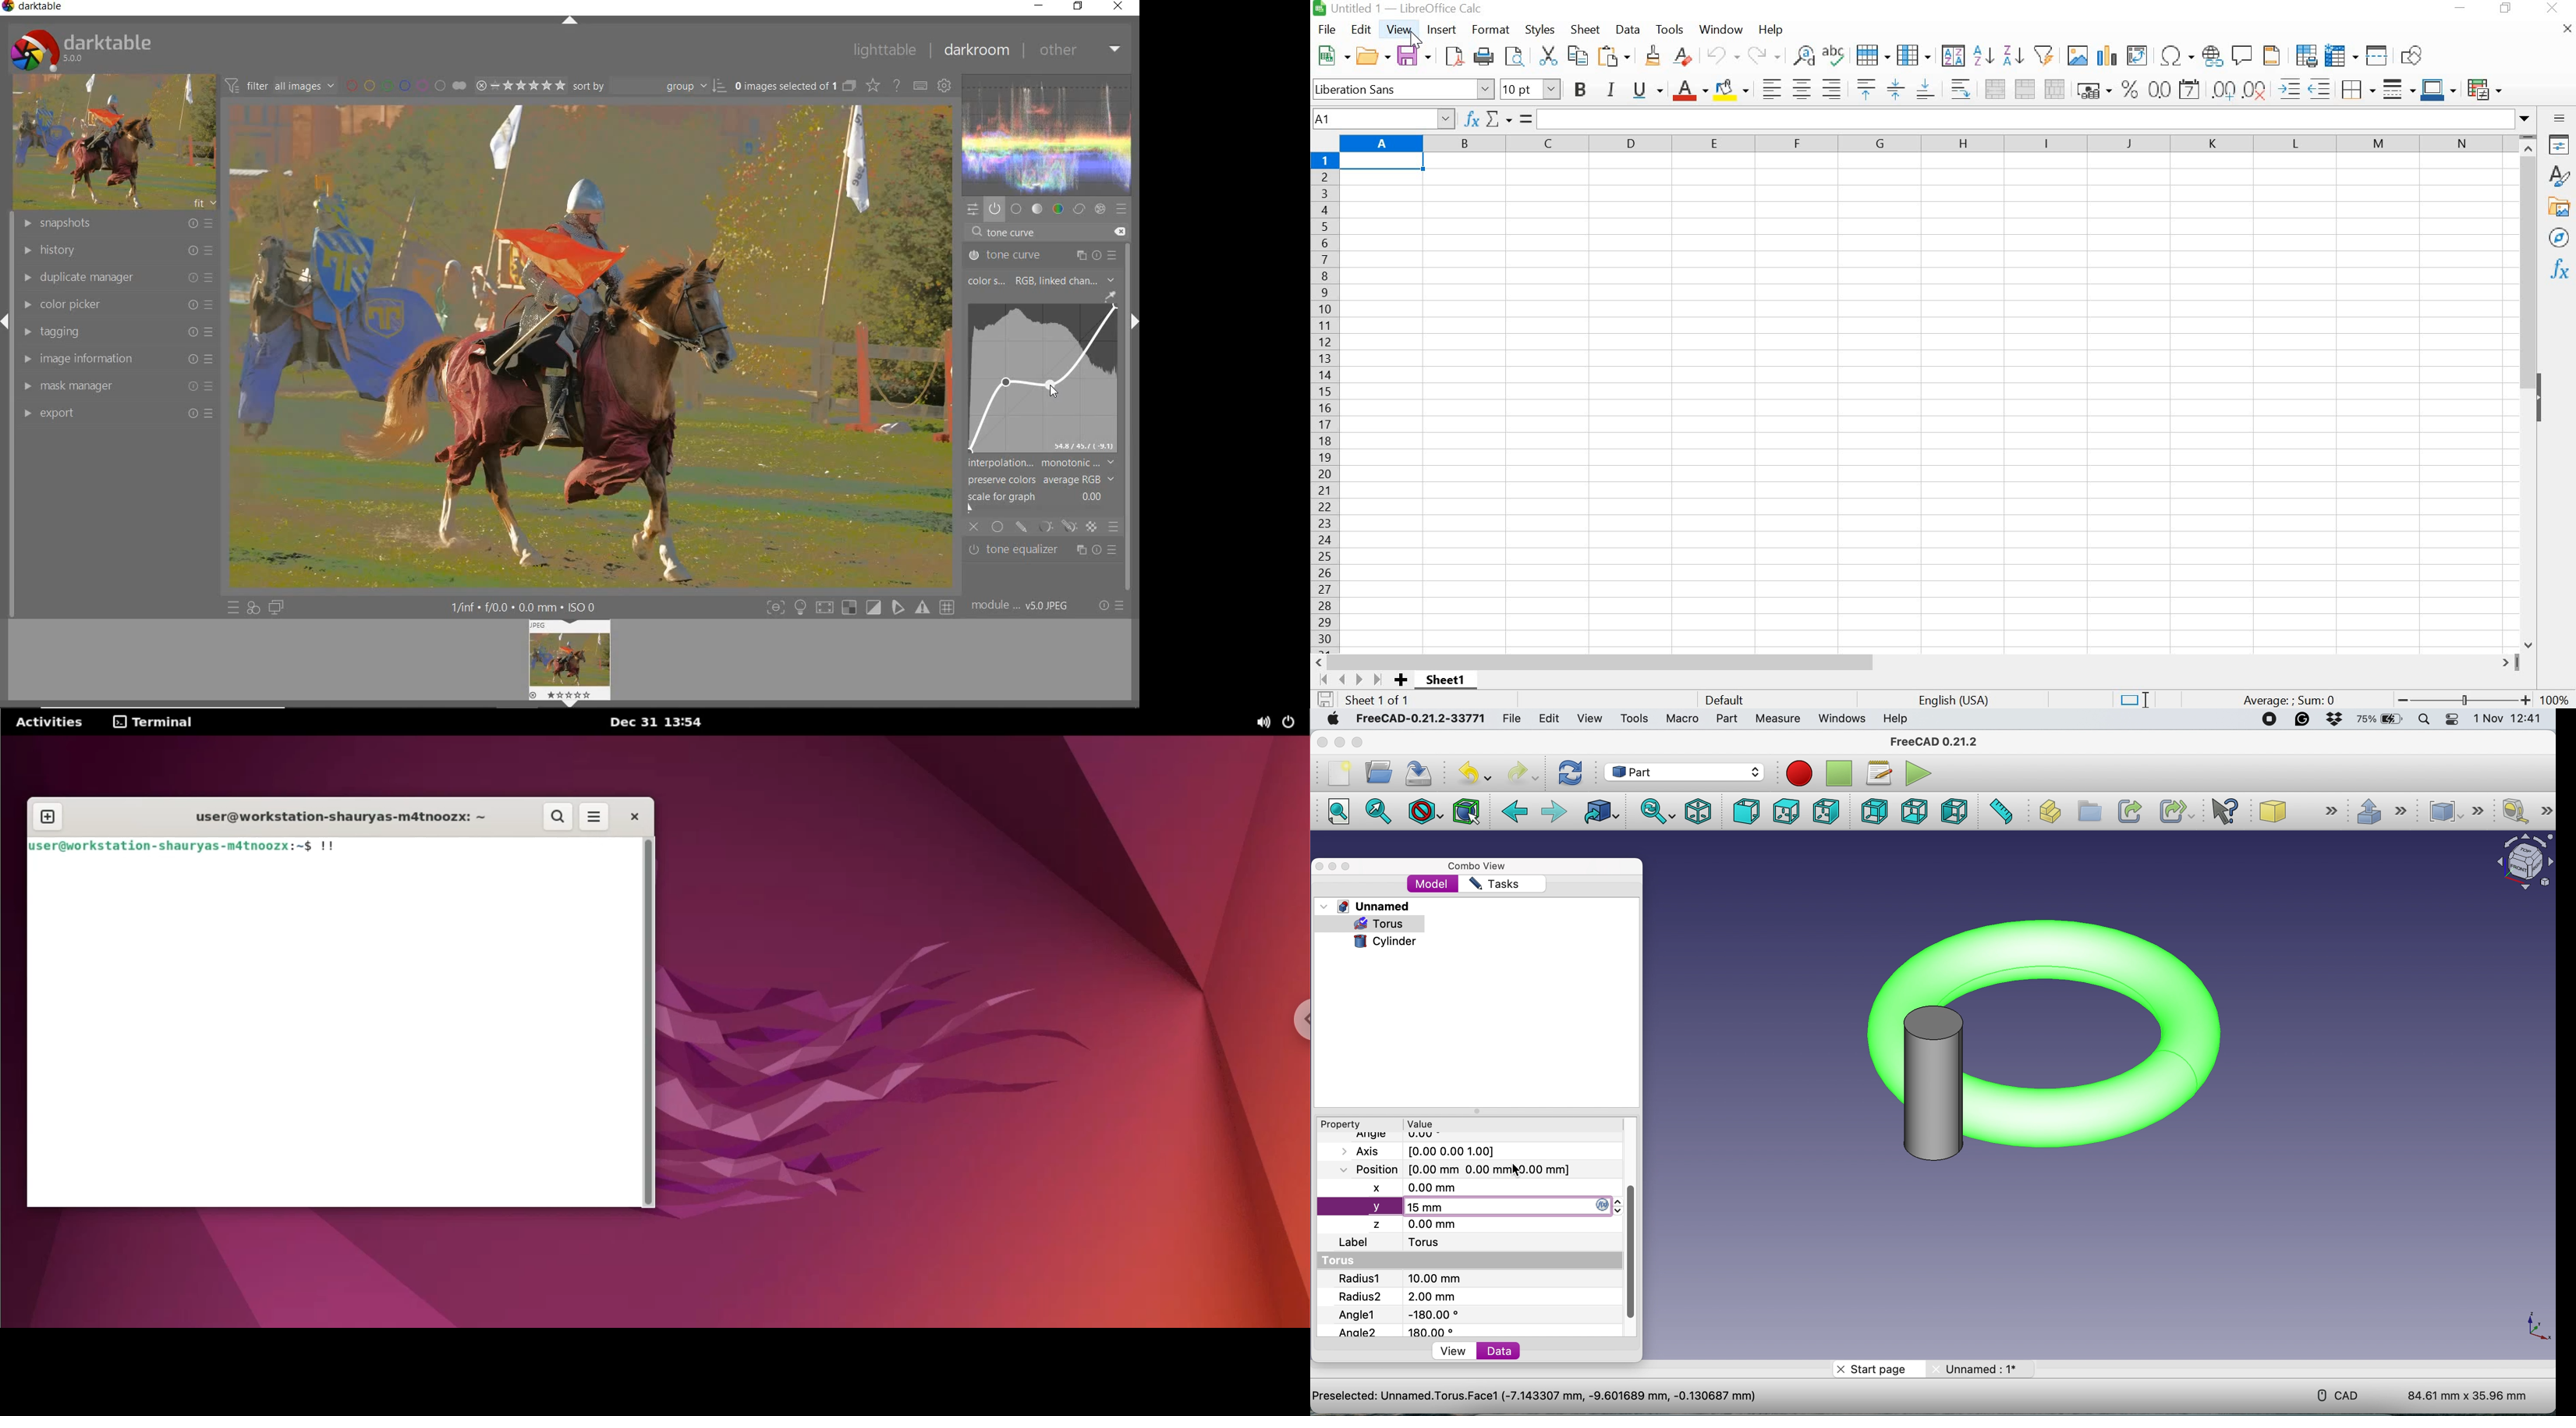  Describe the element at coordinates (1055, 527) in the screenshot. I see `mask options` at that location.